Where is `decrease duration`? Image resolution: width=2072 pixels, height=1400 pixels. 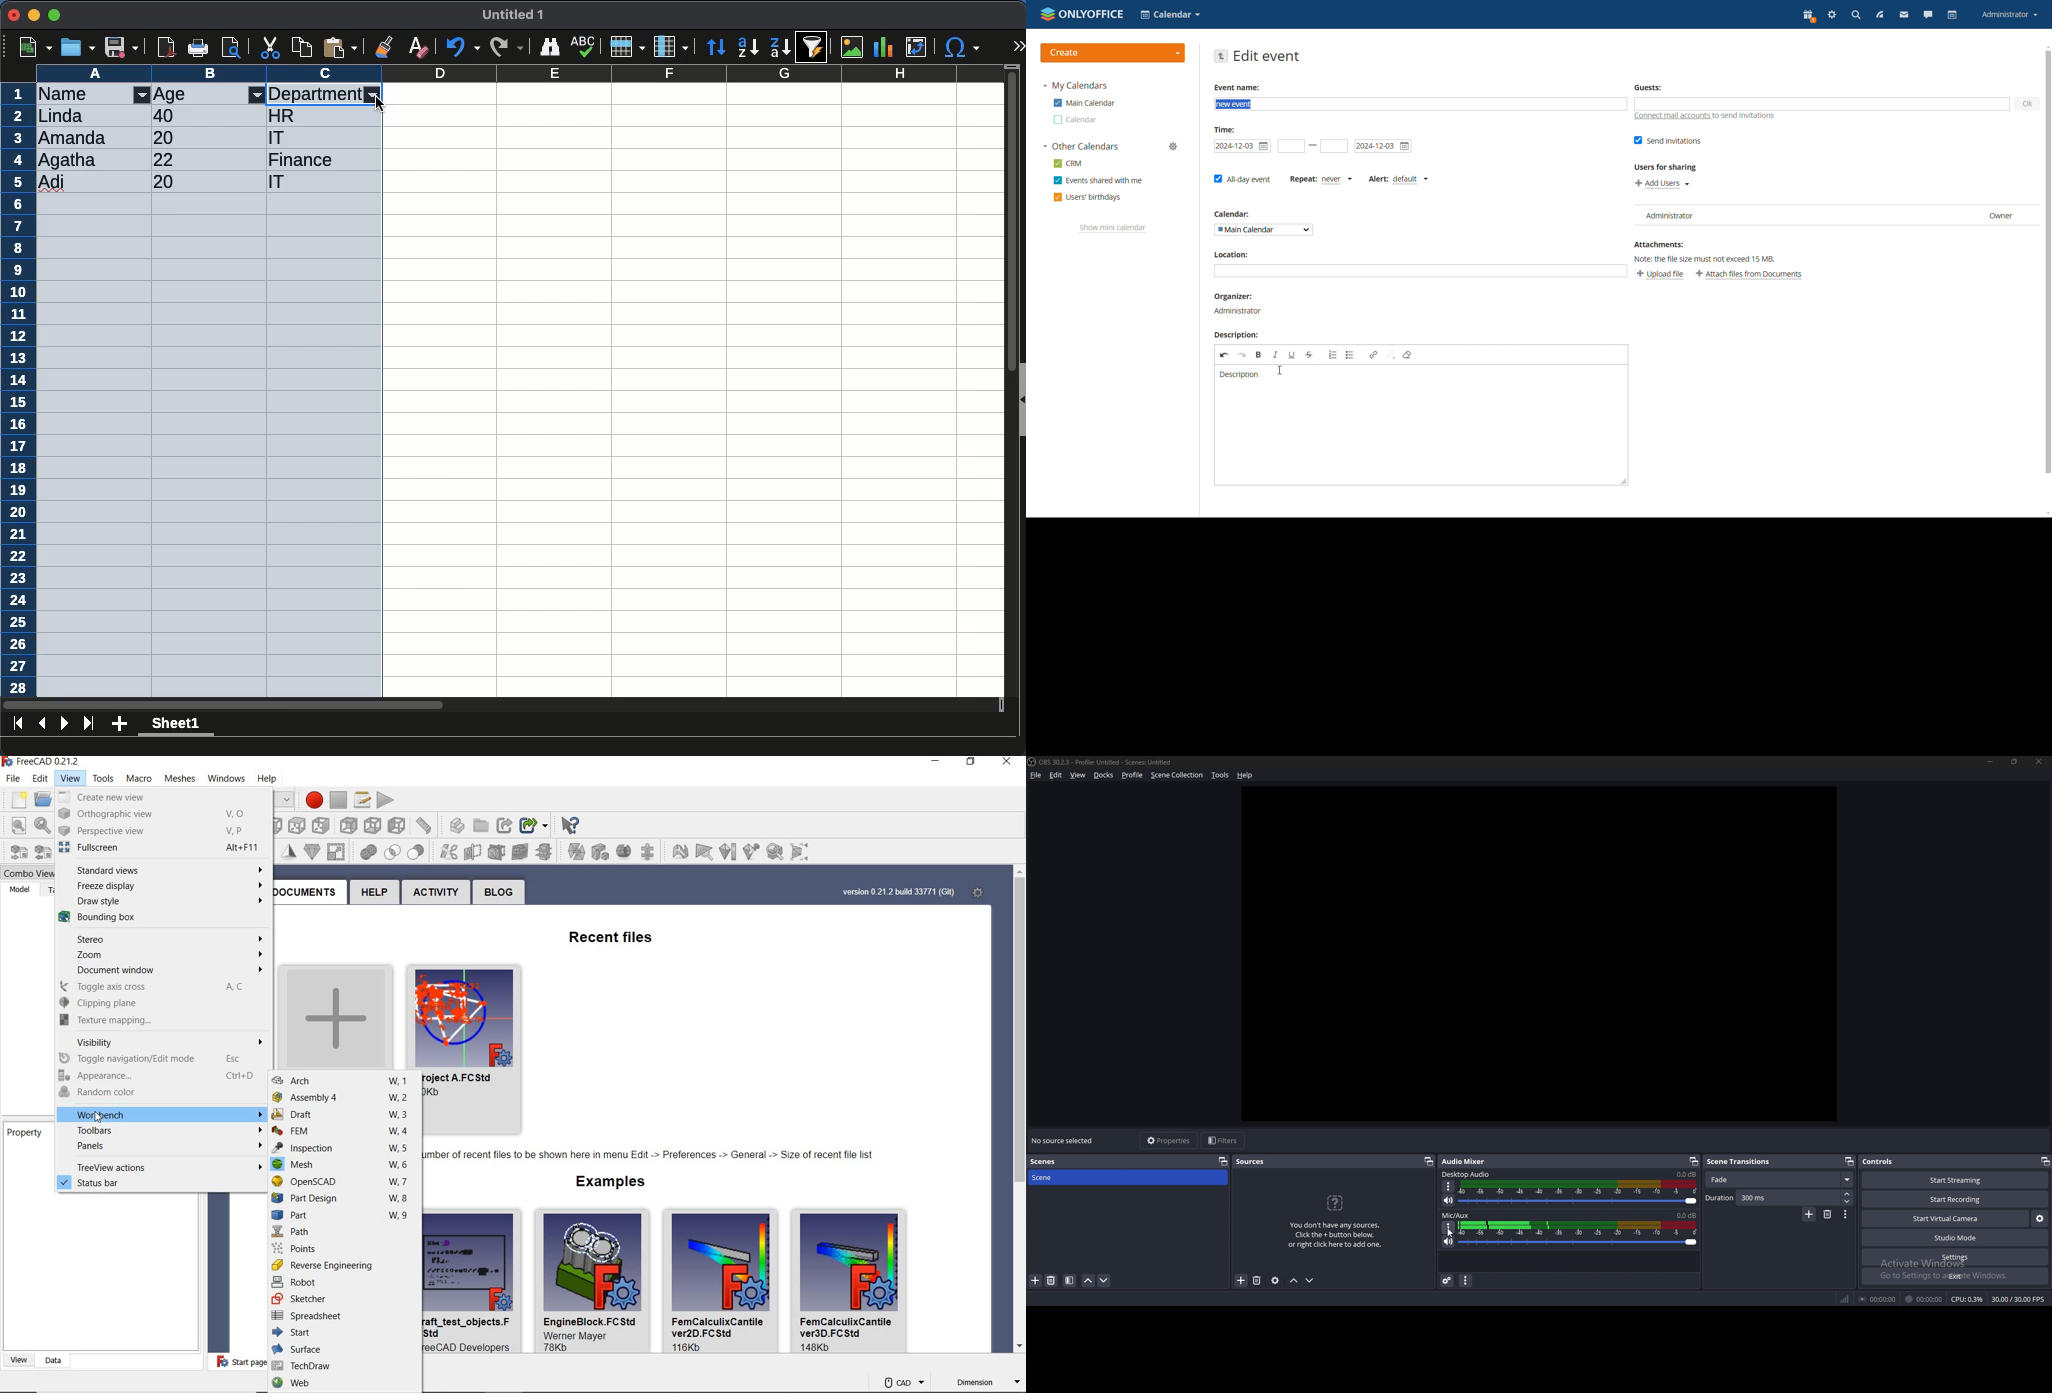 decrease duration is located at coordinates (1848, 1202).